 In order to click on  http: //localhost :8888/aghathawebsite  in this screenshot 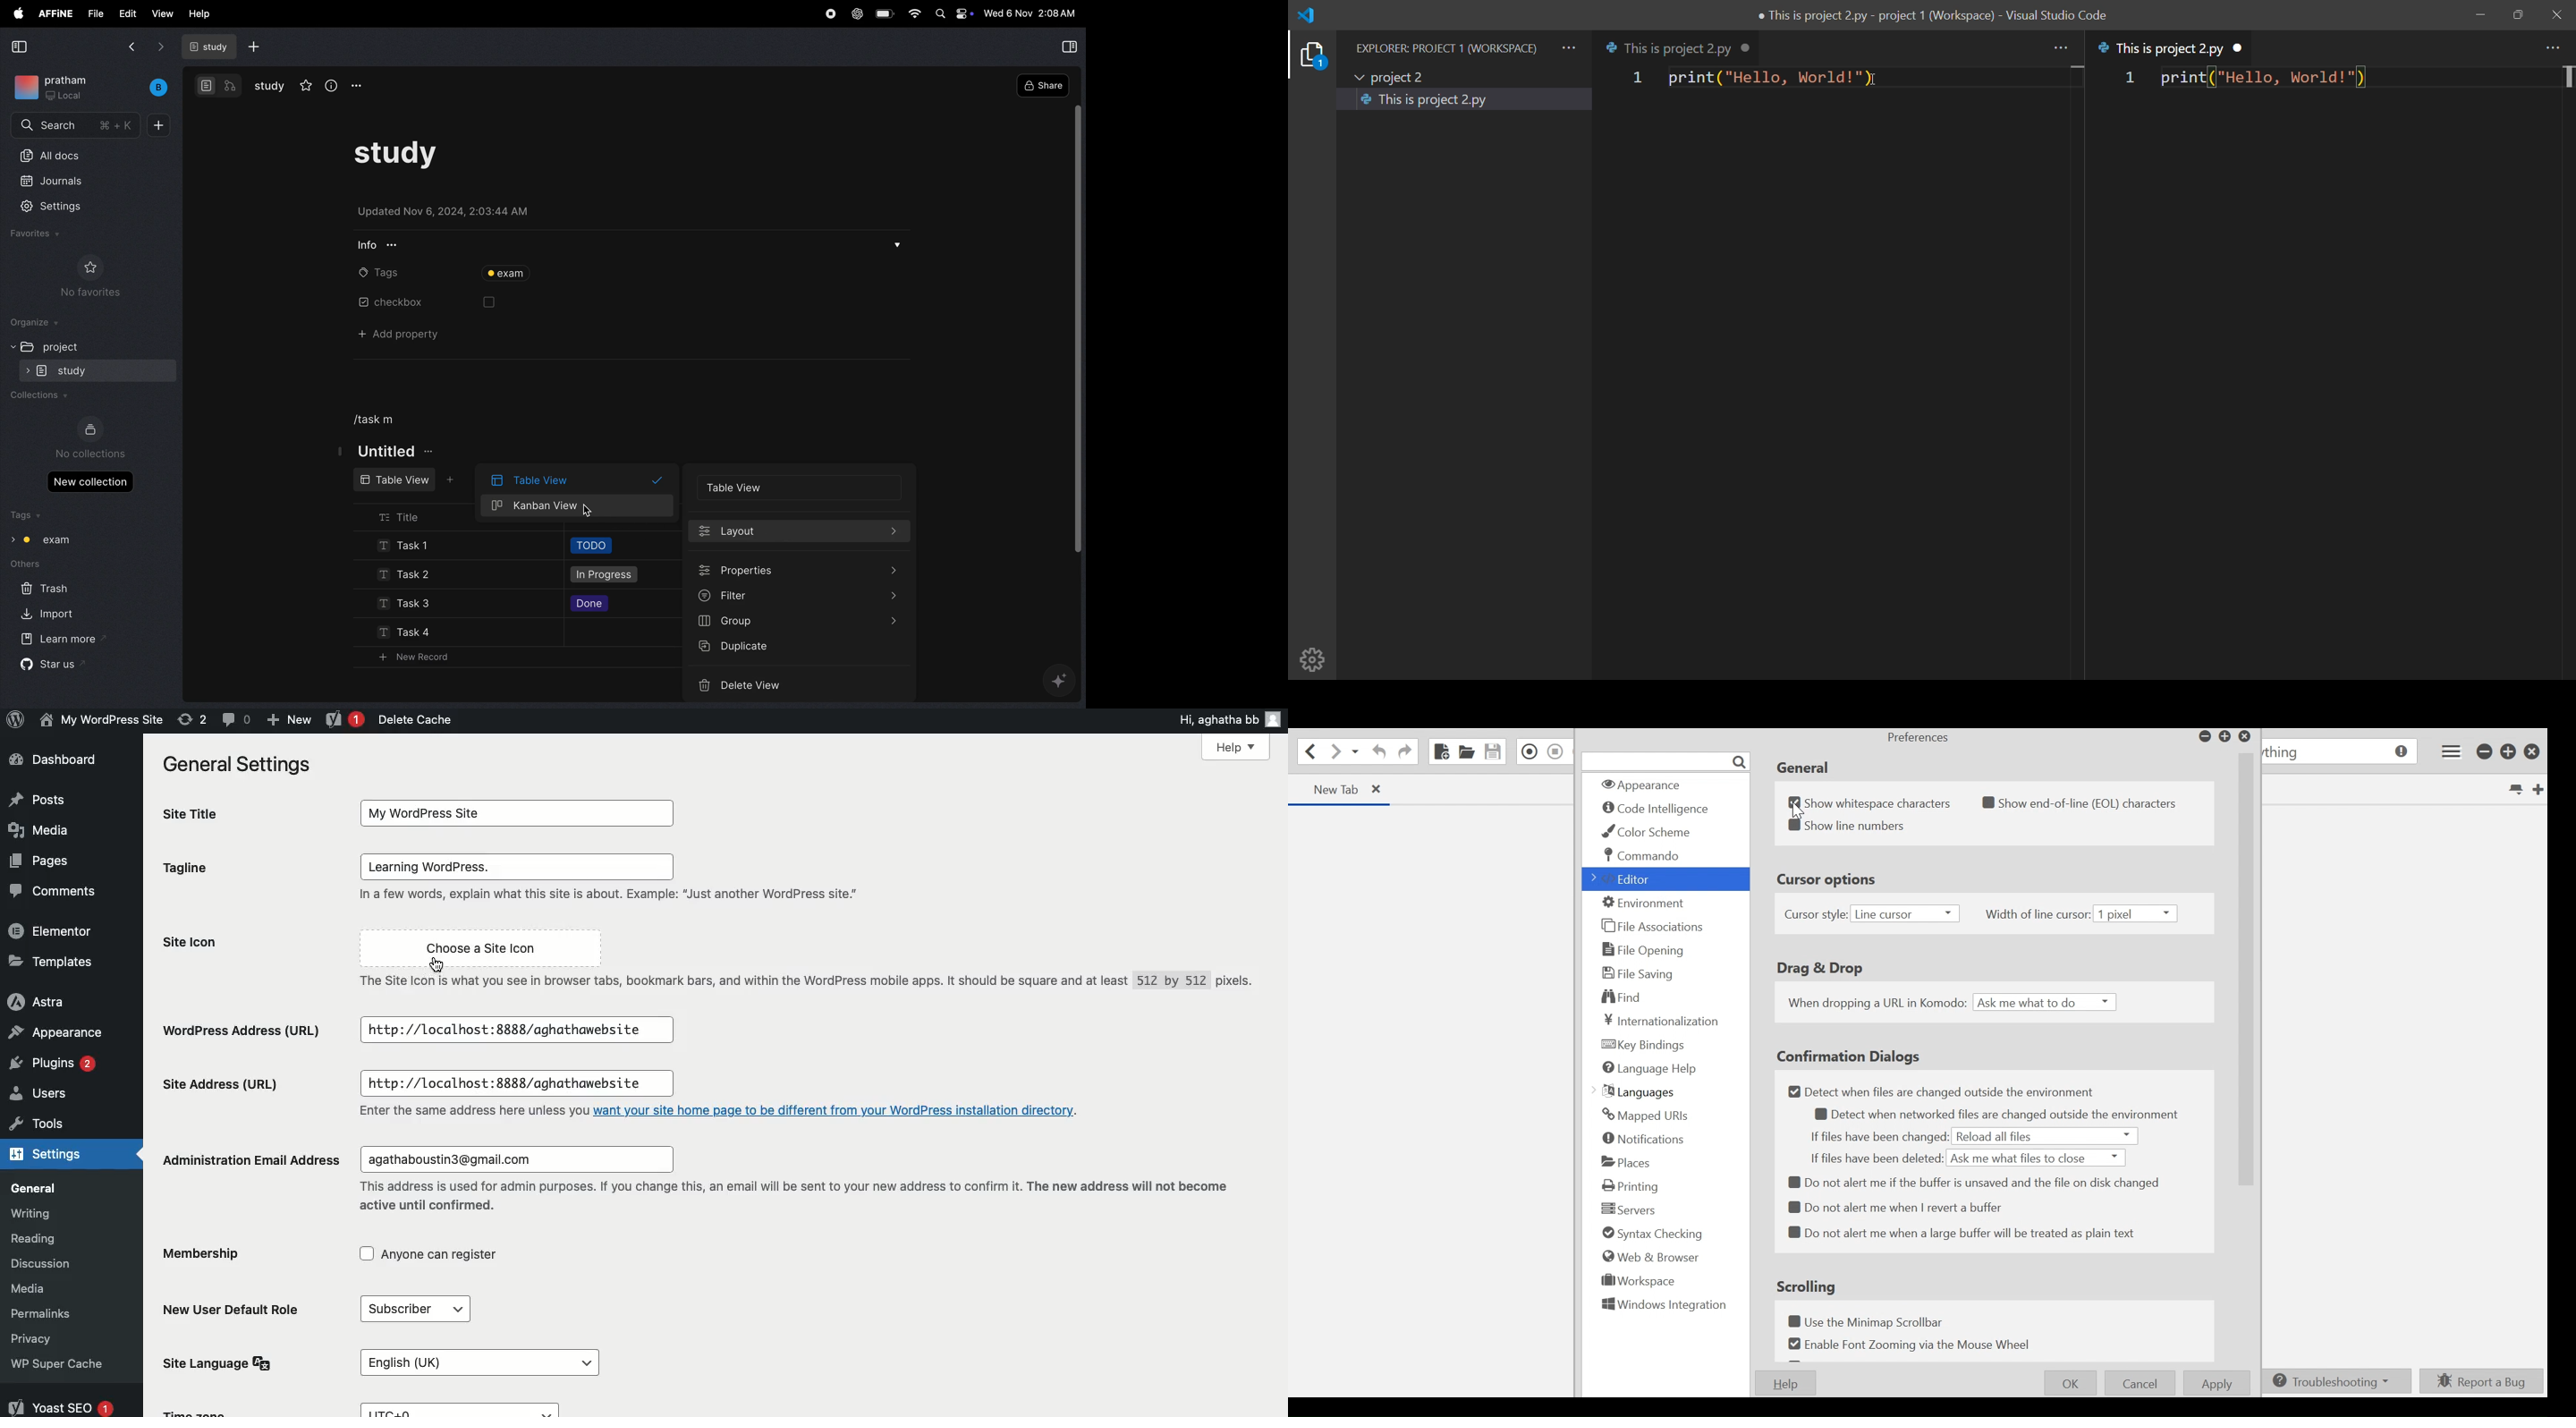, I will do `click(519, 1031)`.